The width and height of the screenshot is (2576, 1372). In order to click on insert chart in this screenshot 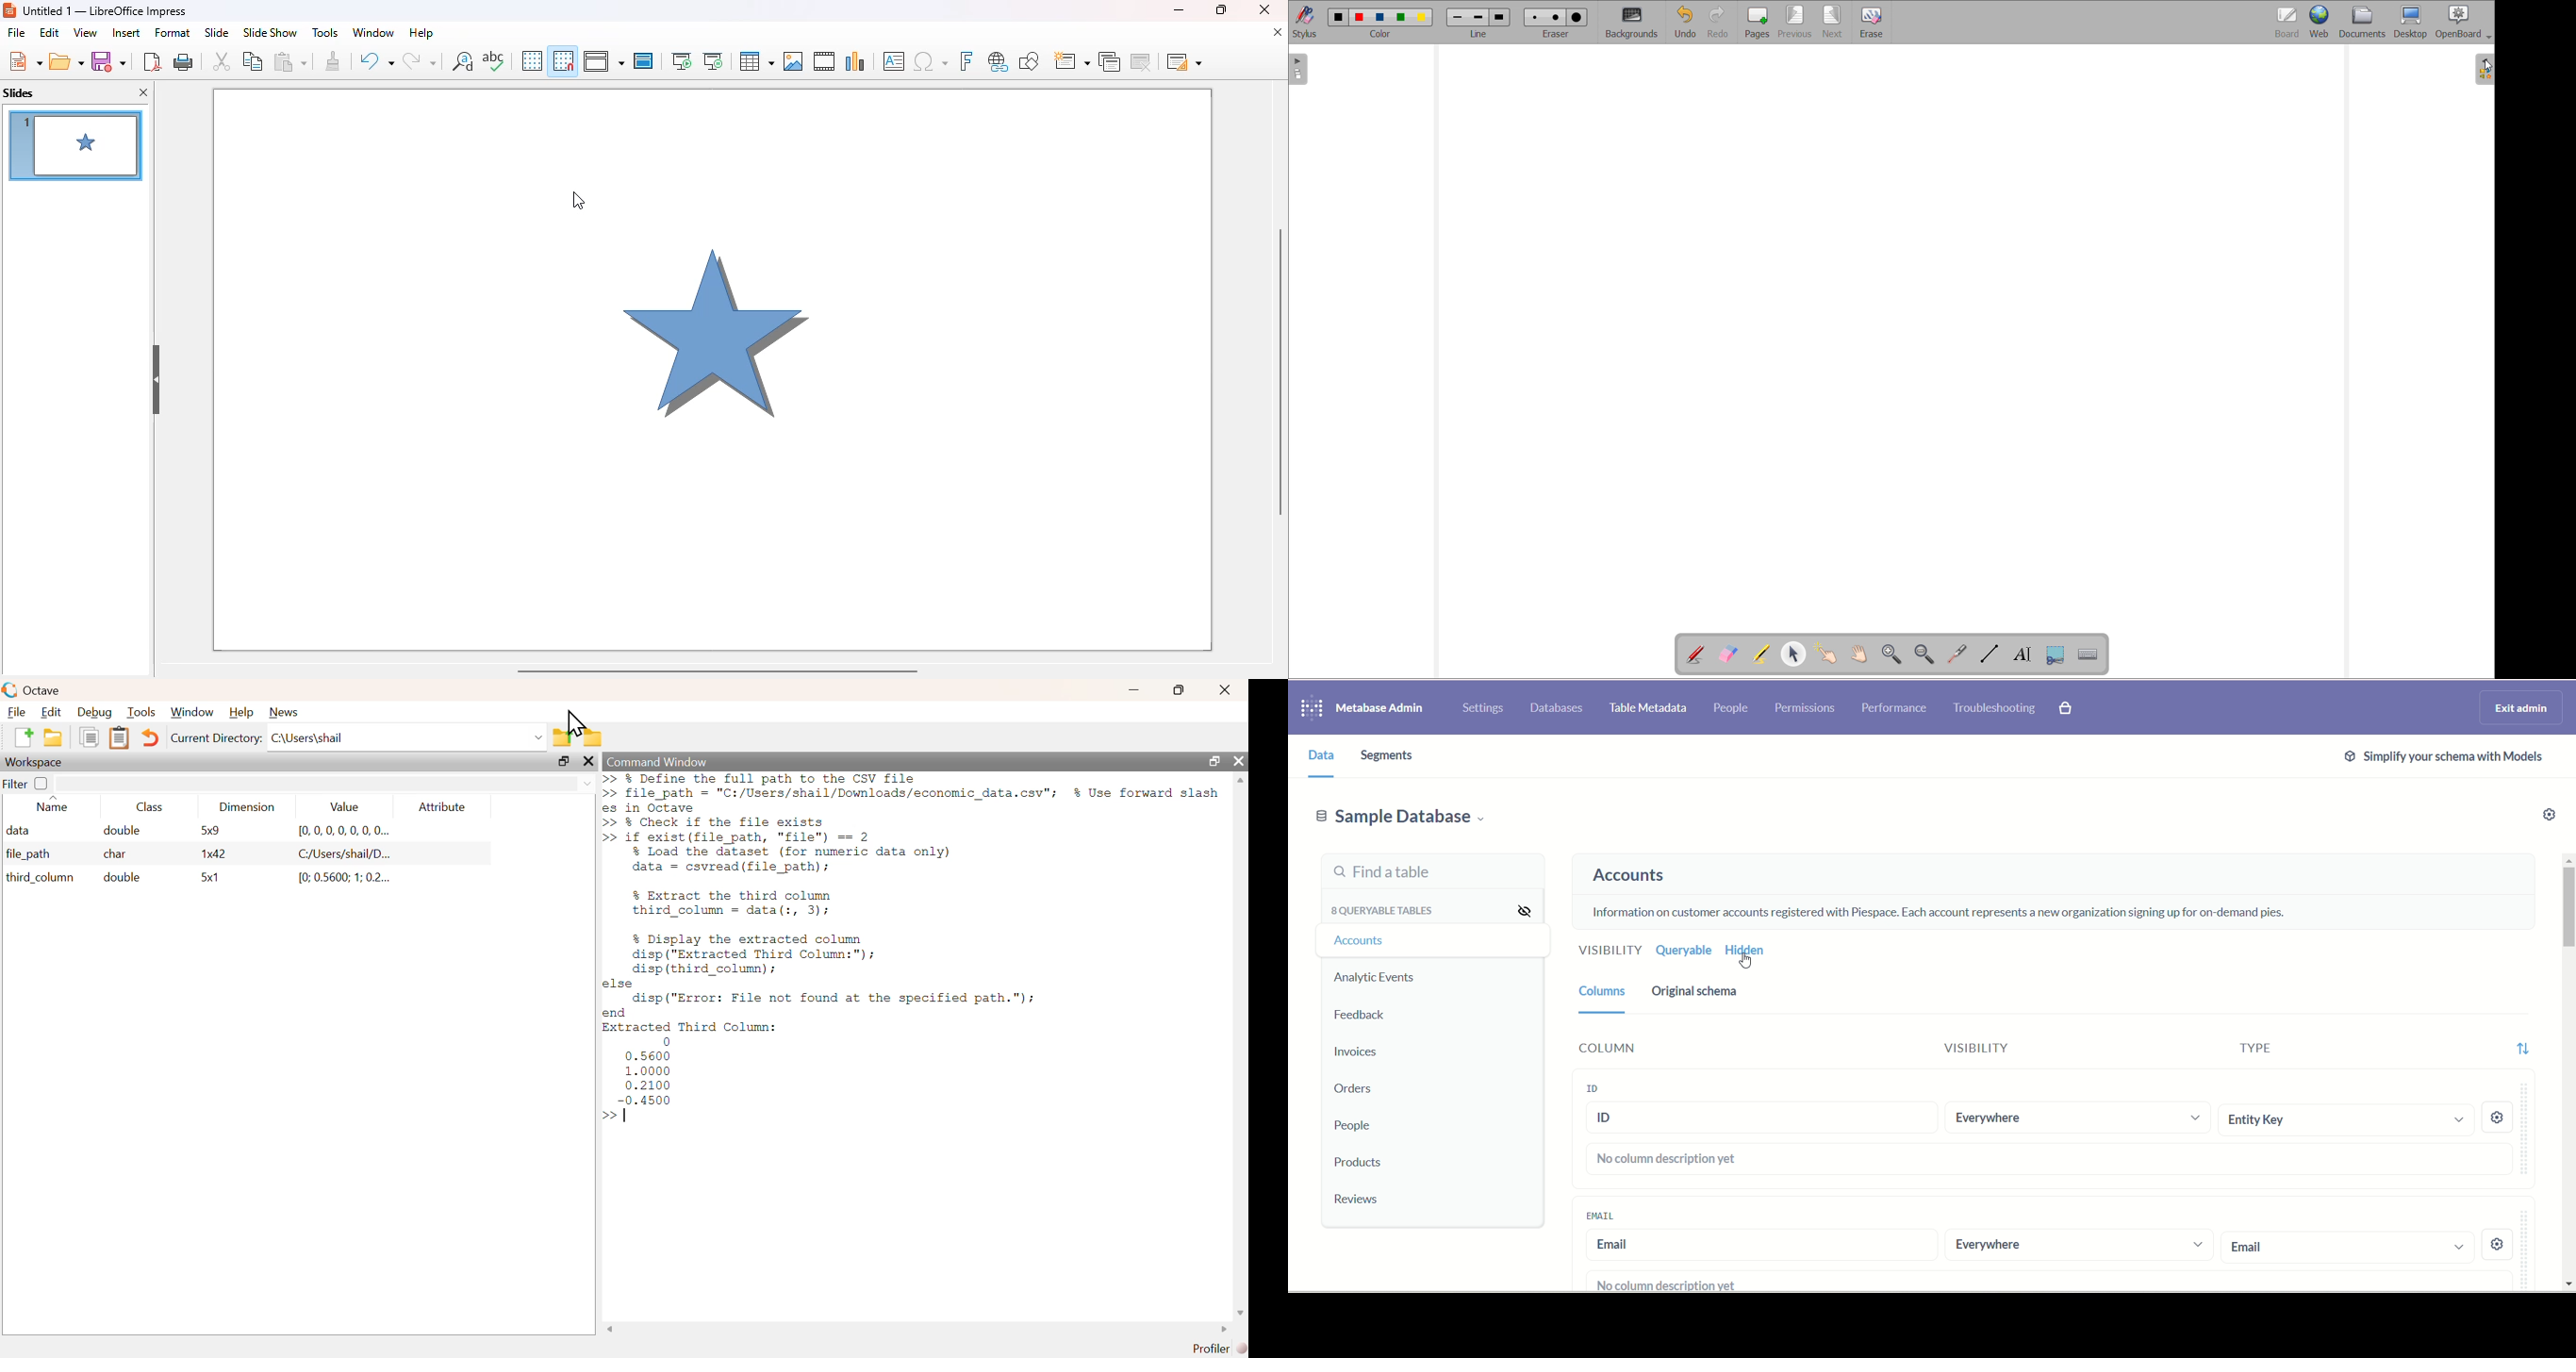, I will do `click(856, 61)`.